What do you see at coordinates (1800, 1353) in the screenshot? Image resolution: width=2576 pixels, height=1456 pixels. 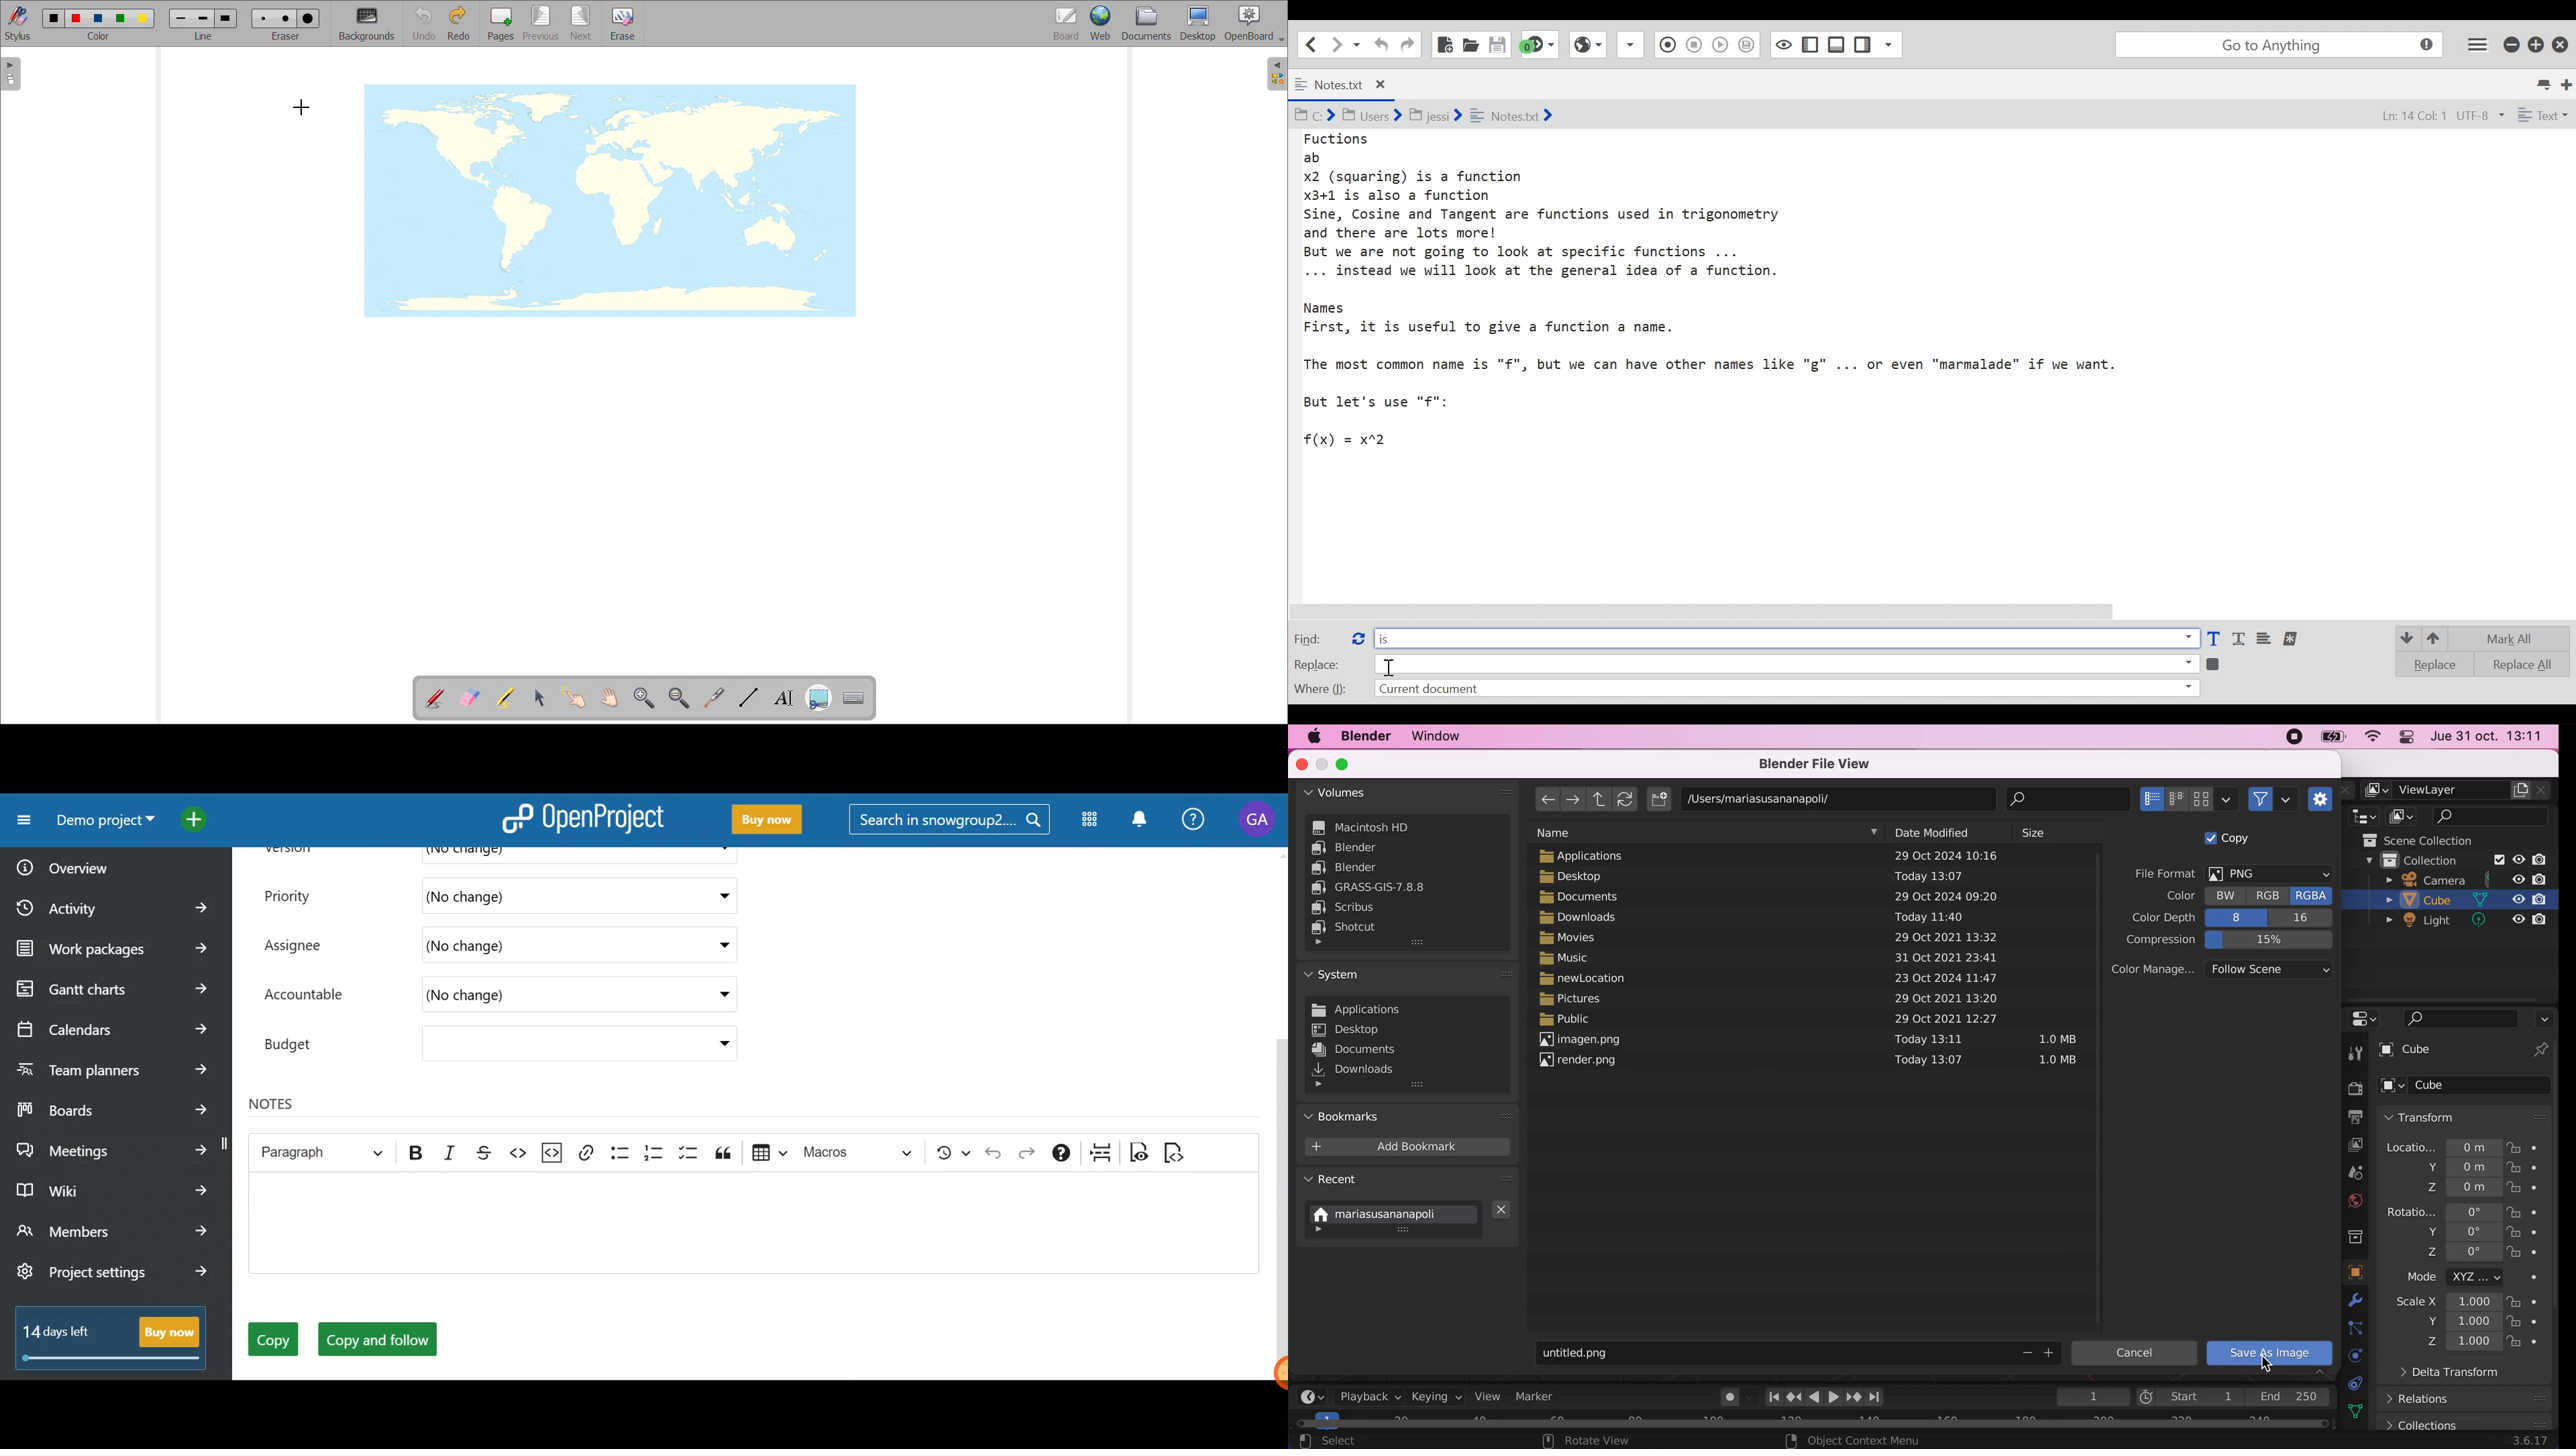 I see `title of the image` at bounding box center [1800, 1353].